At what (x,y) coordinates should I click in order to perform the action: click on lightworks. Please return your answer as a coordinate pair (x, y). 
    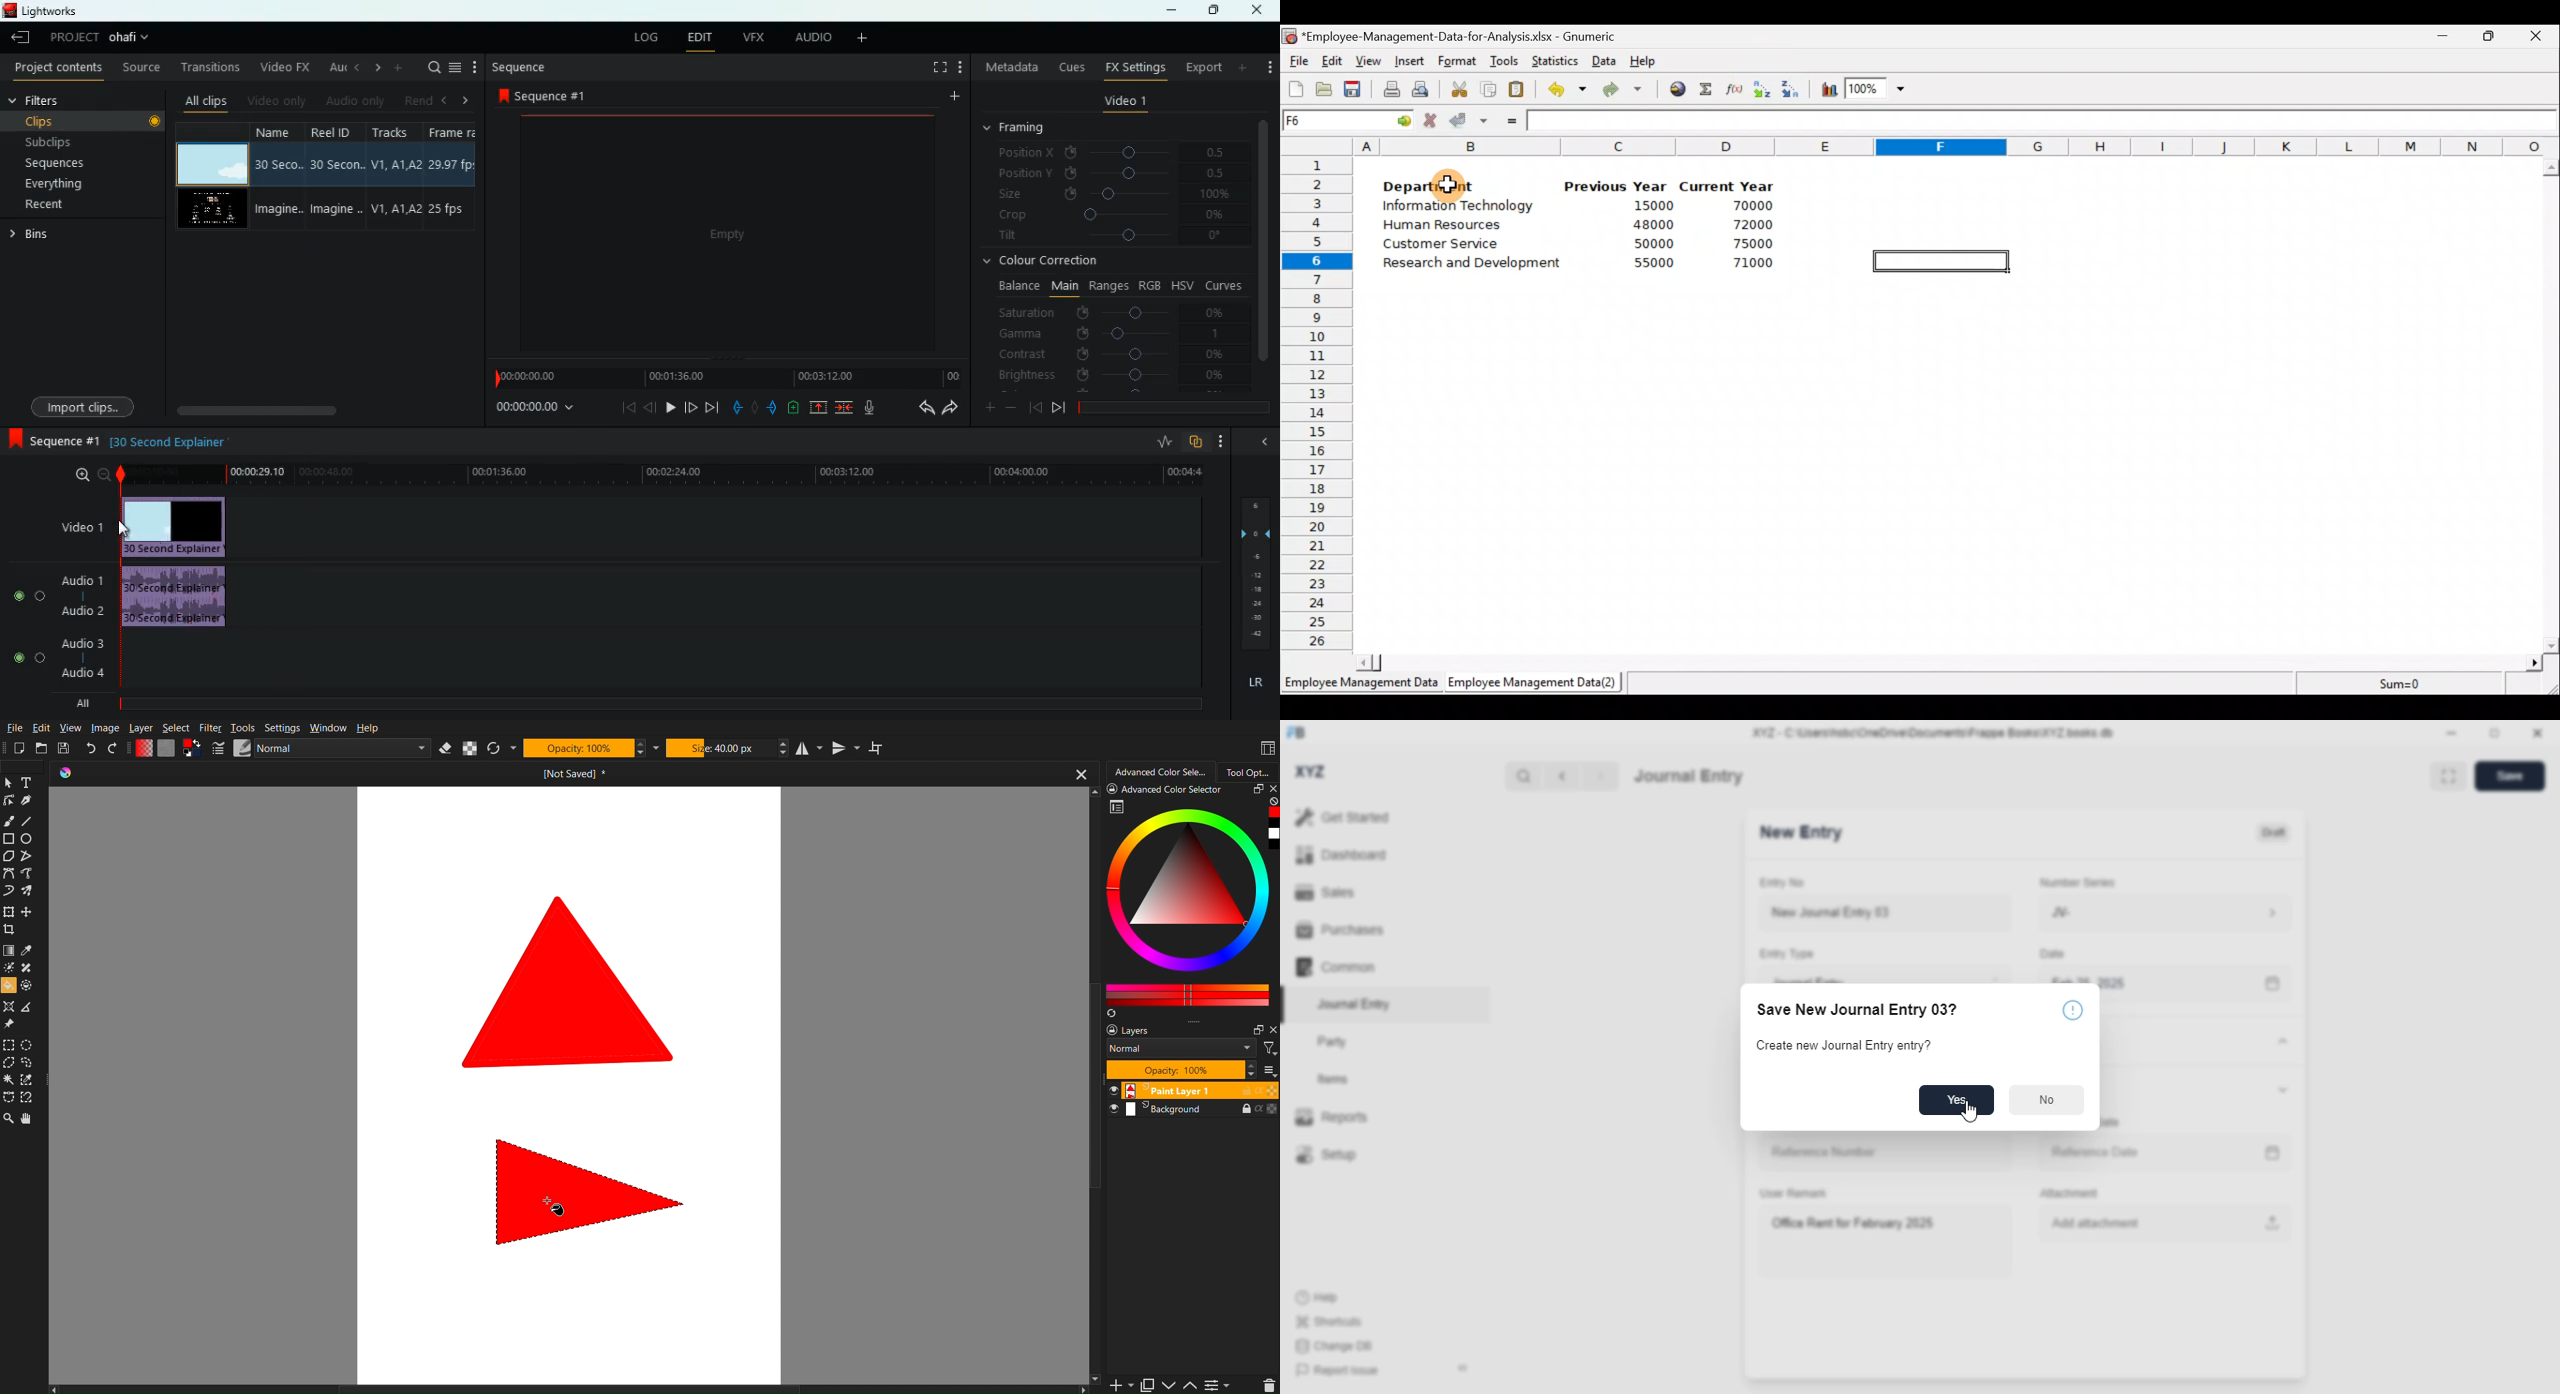
    Looking at the image, I should click on (65, 10).